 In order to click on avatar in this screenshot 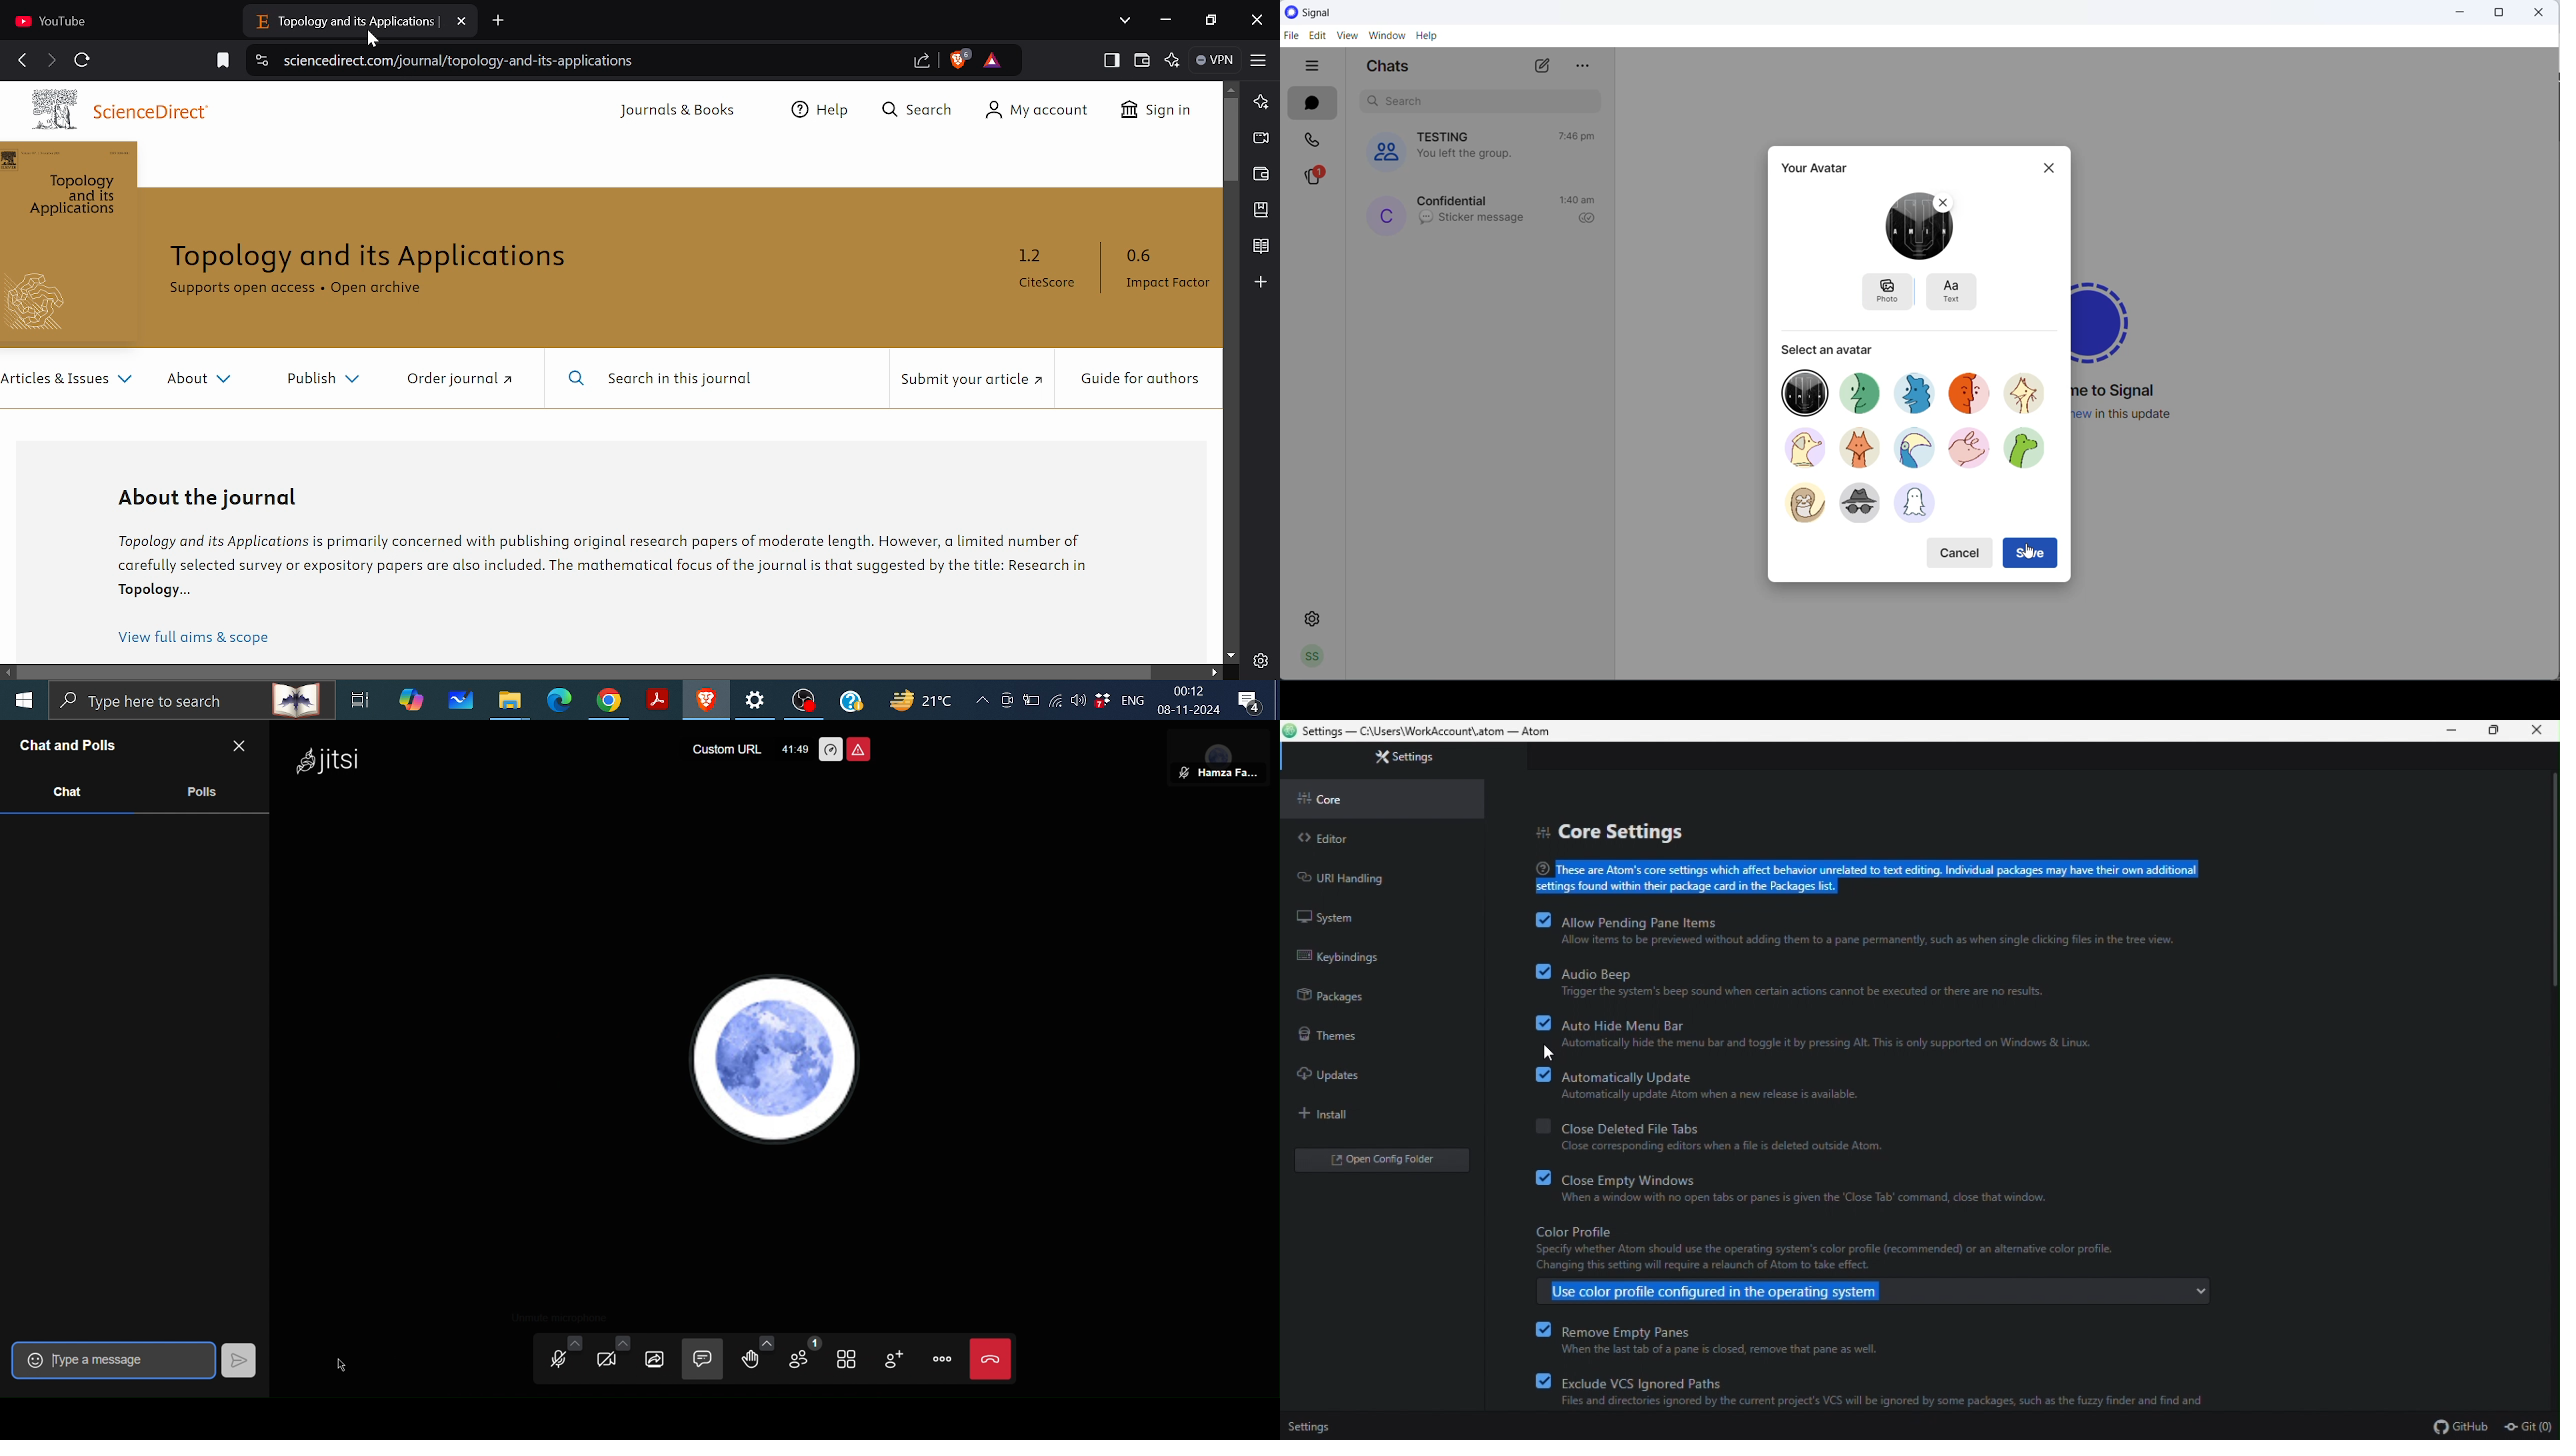, I will do `click(1919, 505)`.